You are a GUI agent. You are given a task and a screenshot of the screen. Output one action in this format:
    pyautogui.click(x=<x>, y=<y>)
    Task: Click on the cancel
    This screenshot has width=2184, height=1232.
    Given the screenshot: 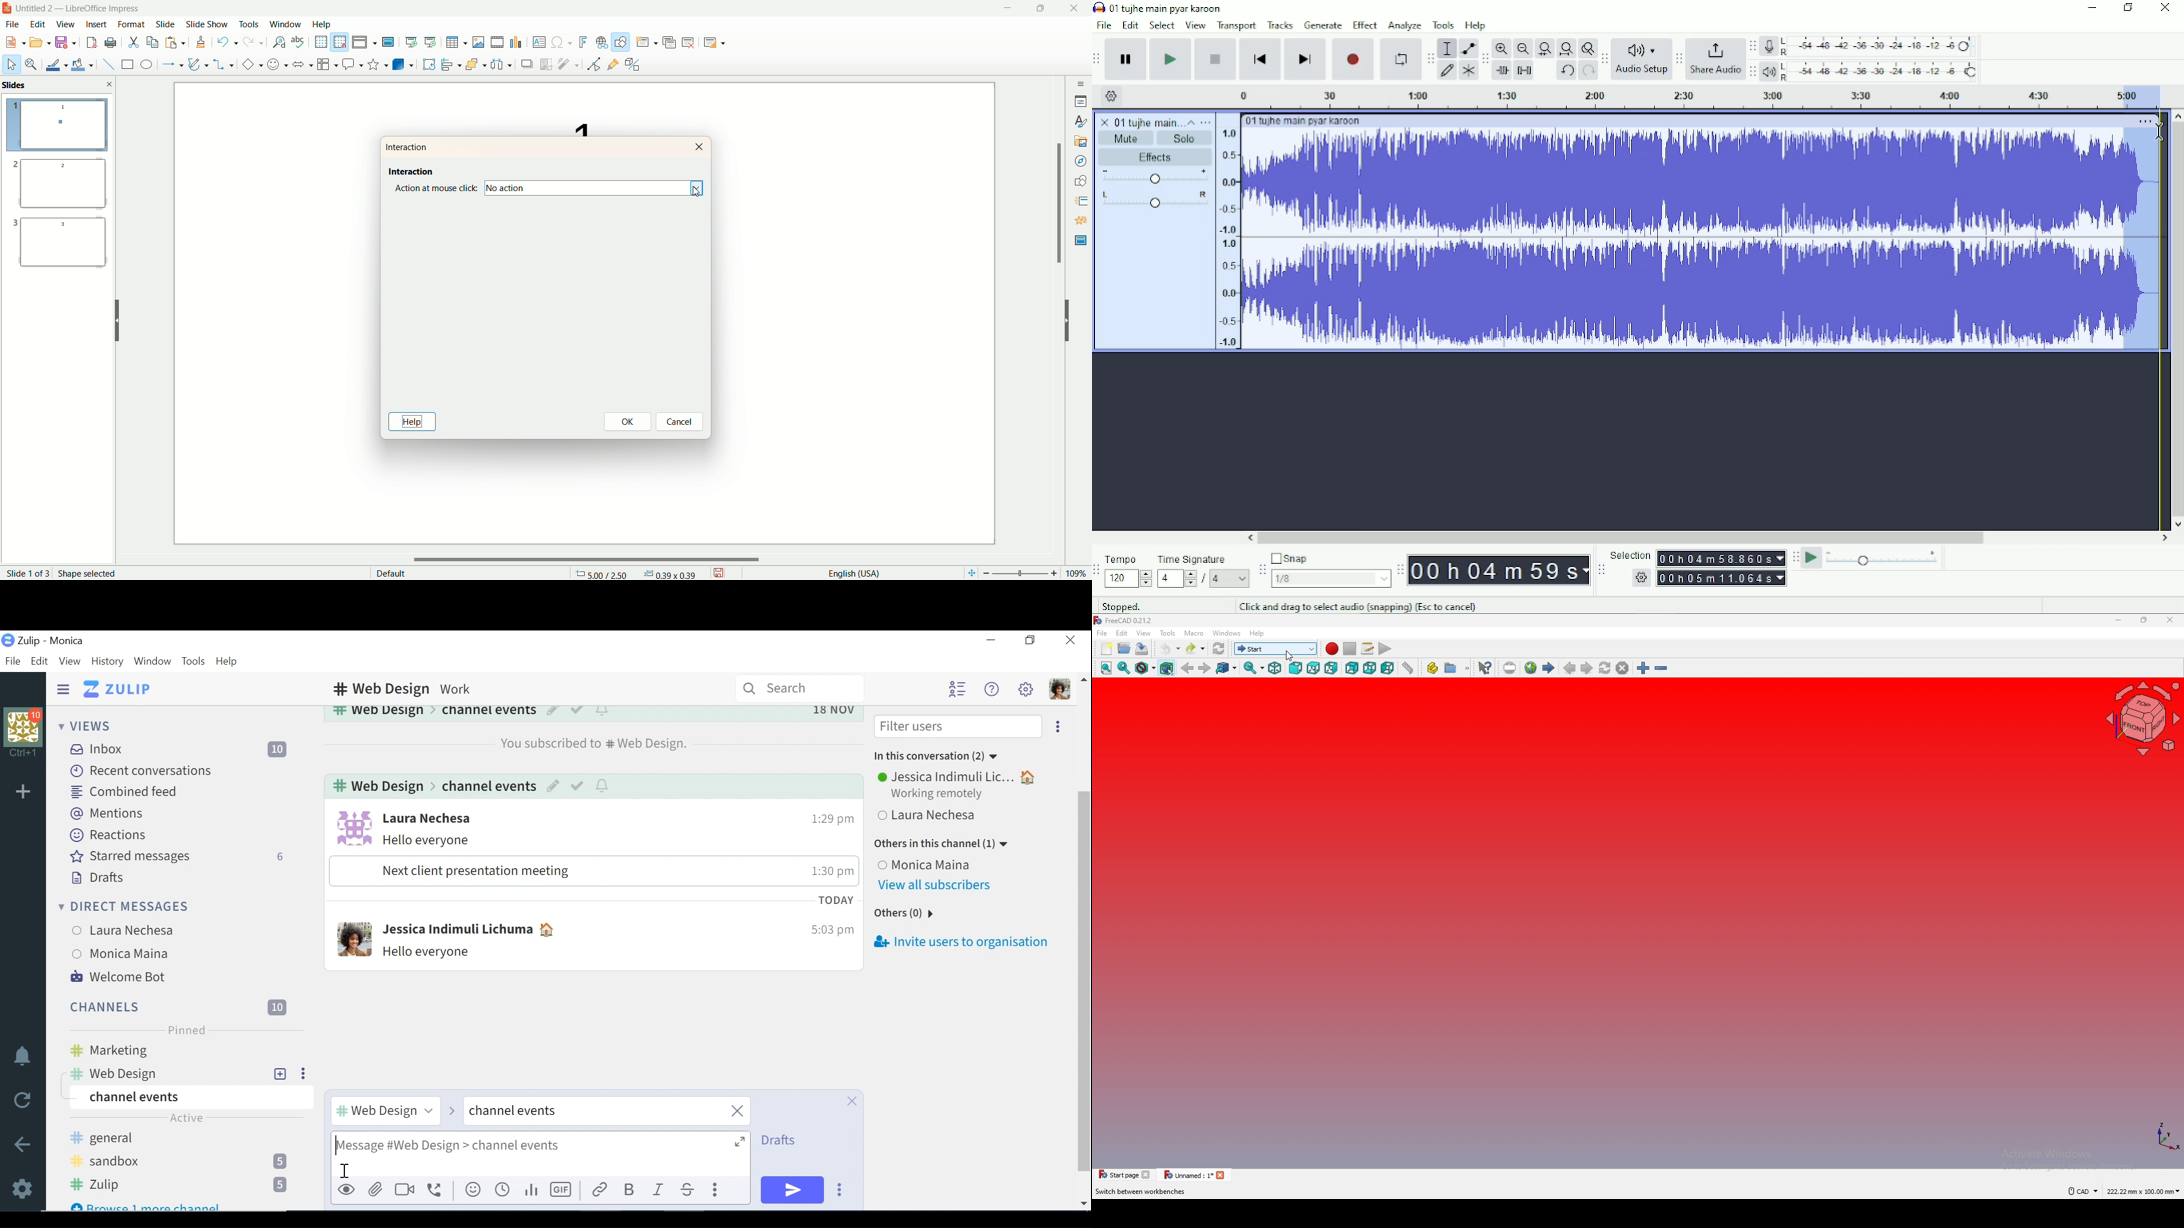 What is the action you would take?
    pyautogui.click(x=681, y=421)
    